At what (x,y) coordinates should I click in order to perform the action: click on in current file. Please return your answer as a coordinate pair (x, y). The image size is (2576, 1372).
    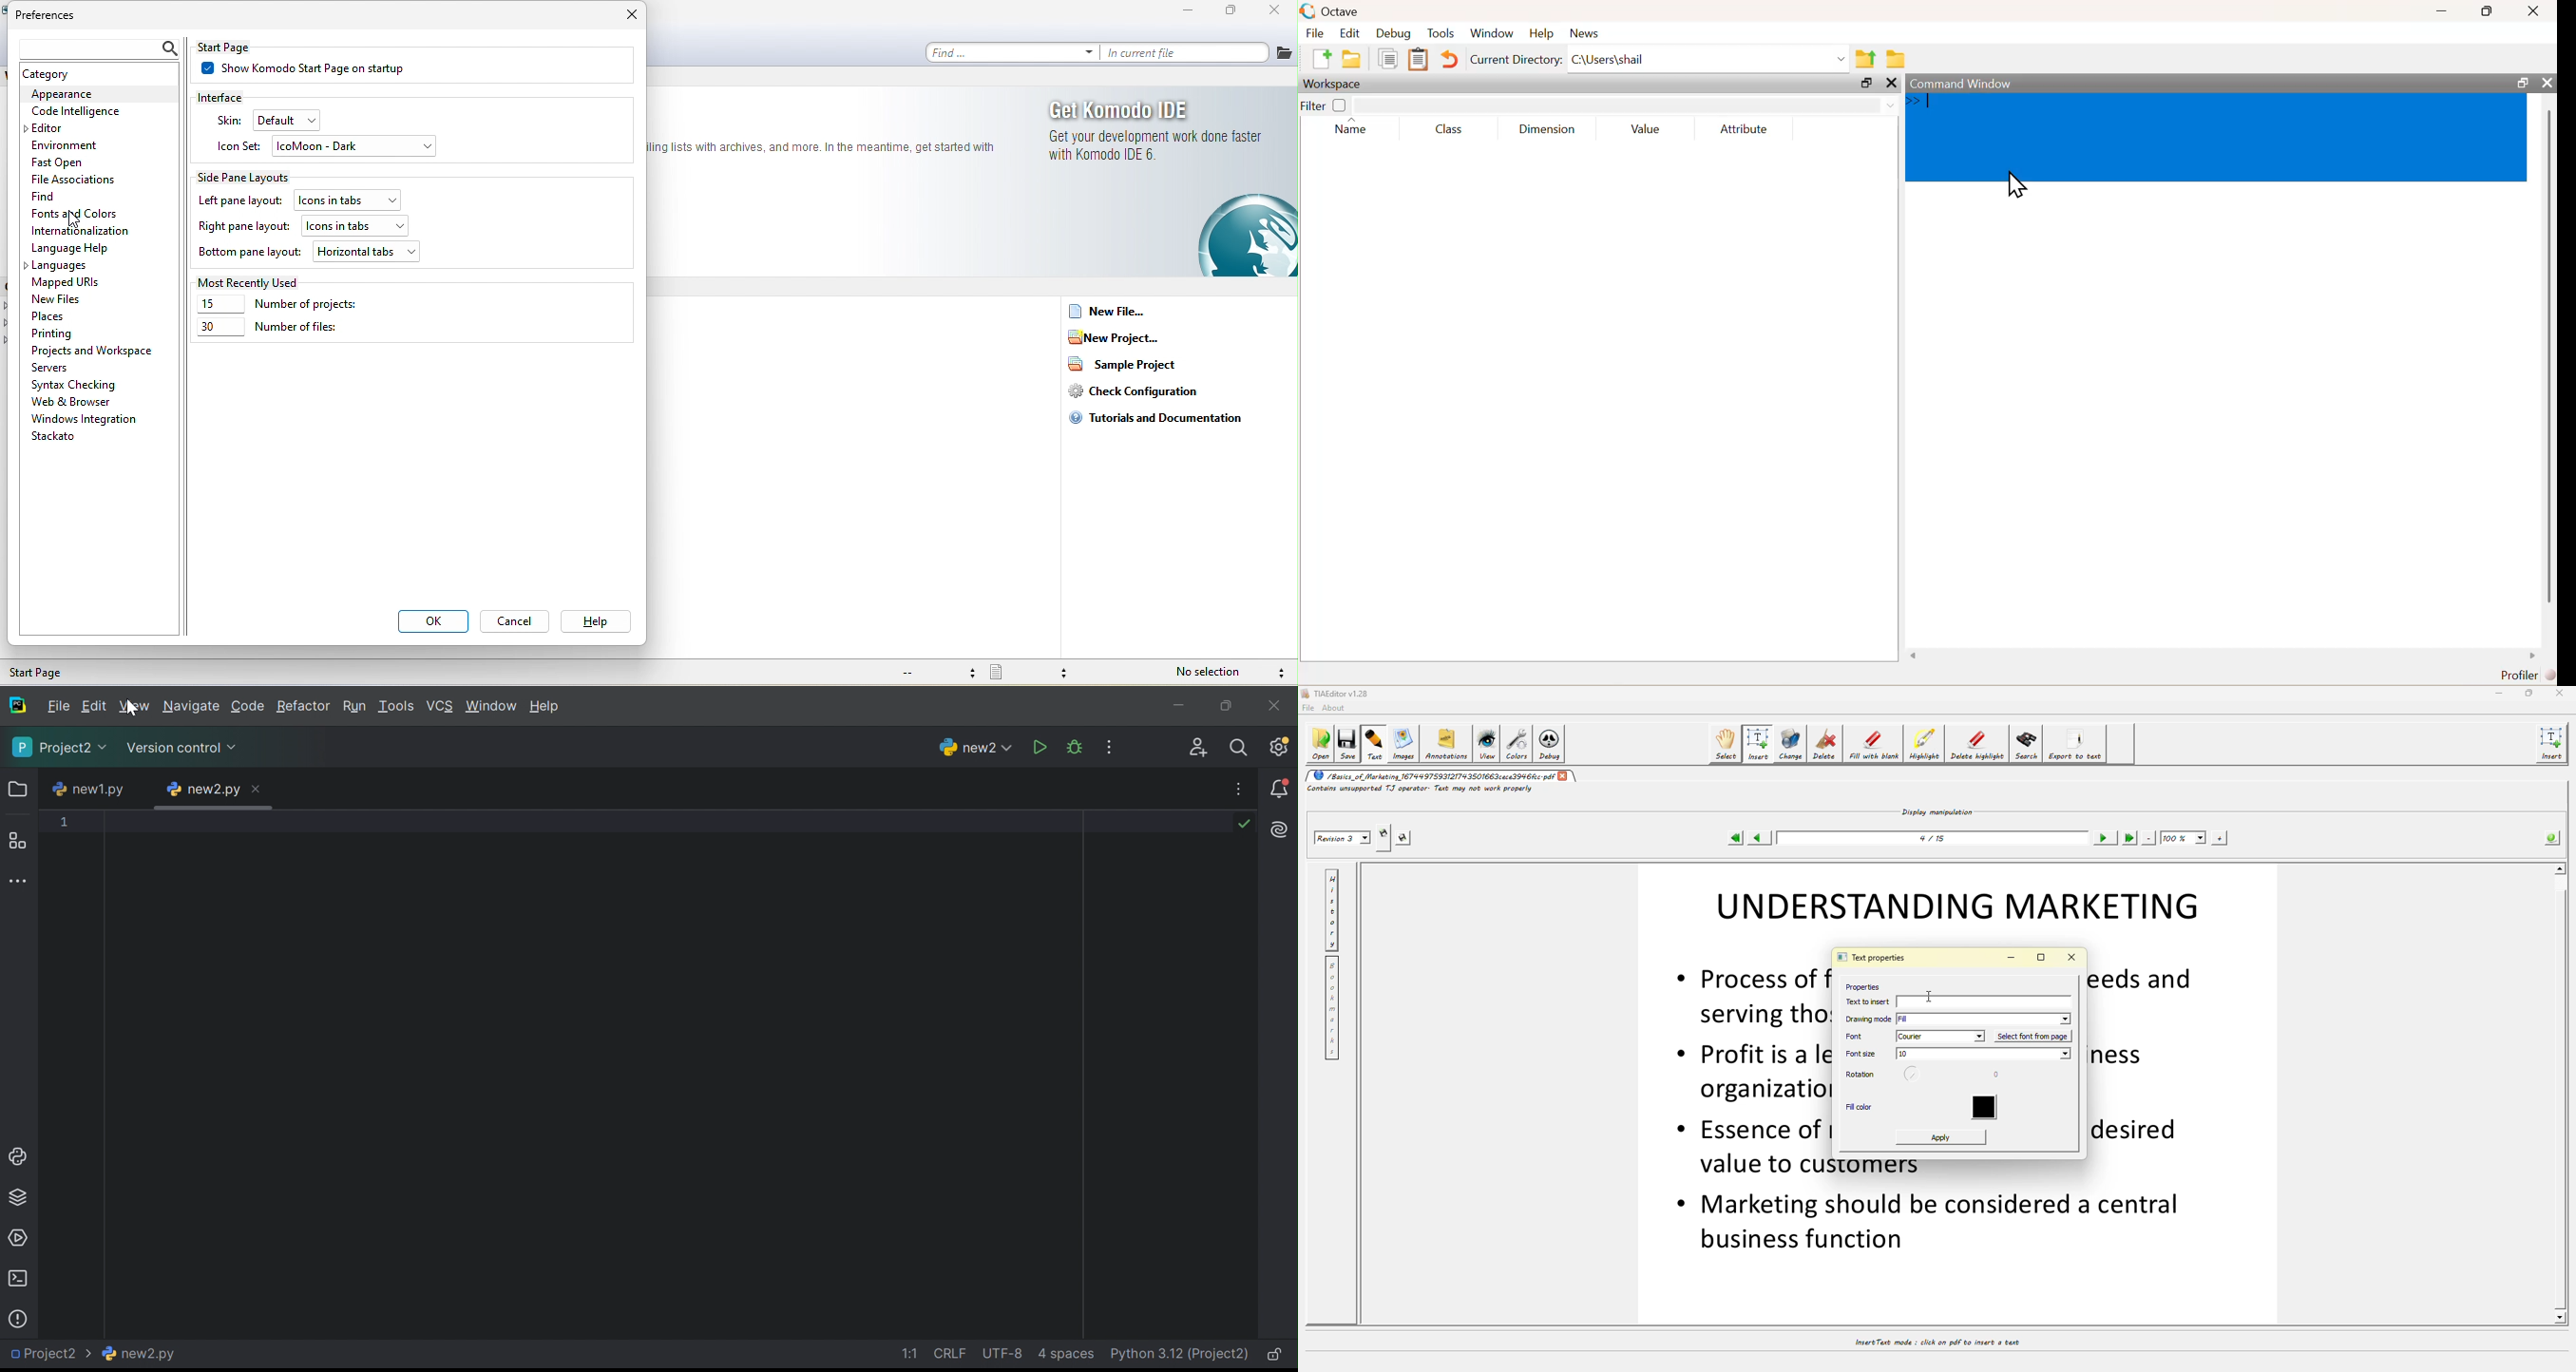
    Looking at the image, I should click on (1189, 53).